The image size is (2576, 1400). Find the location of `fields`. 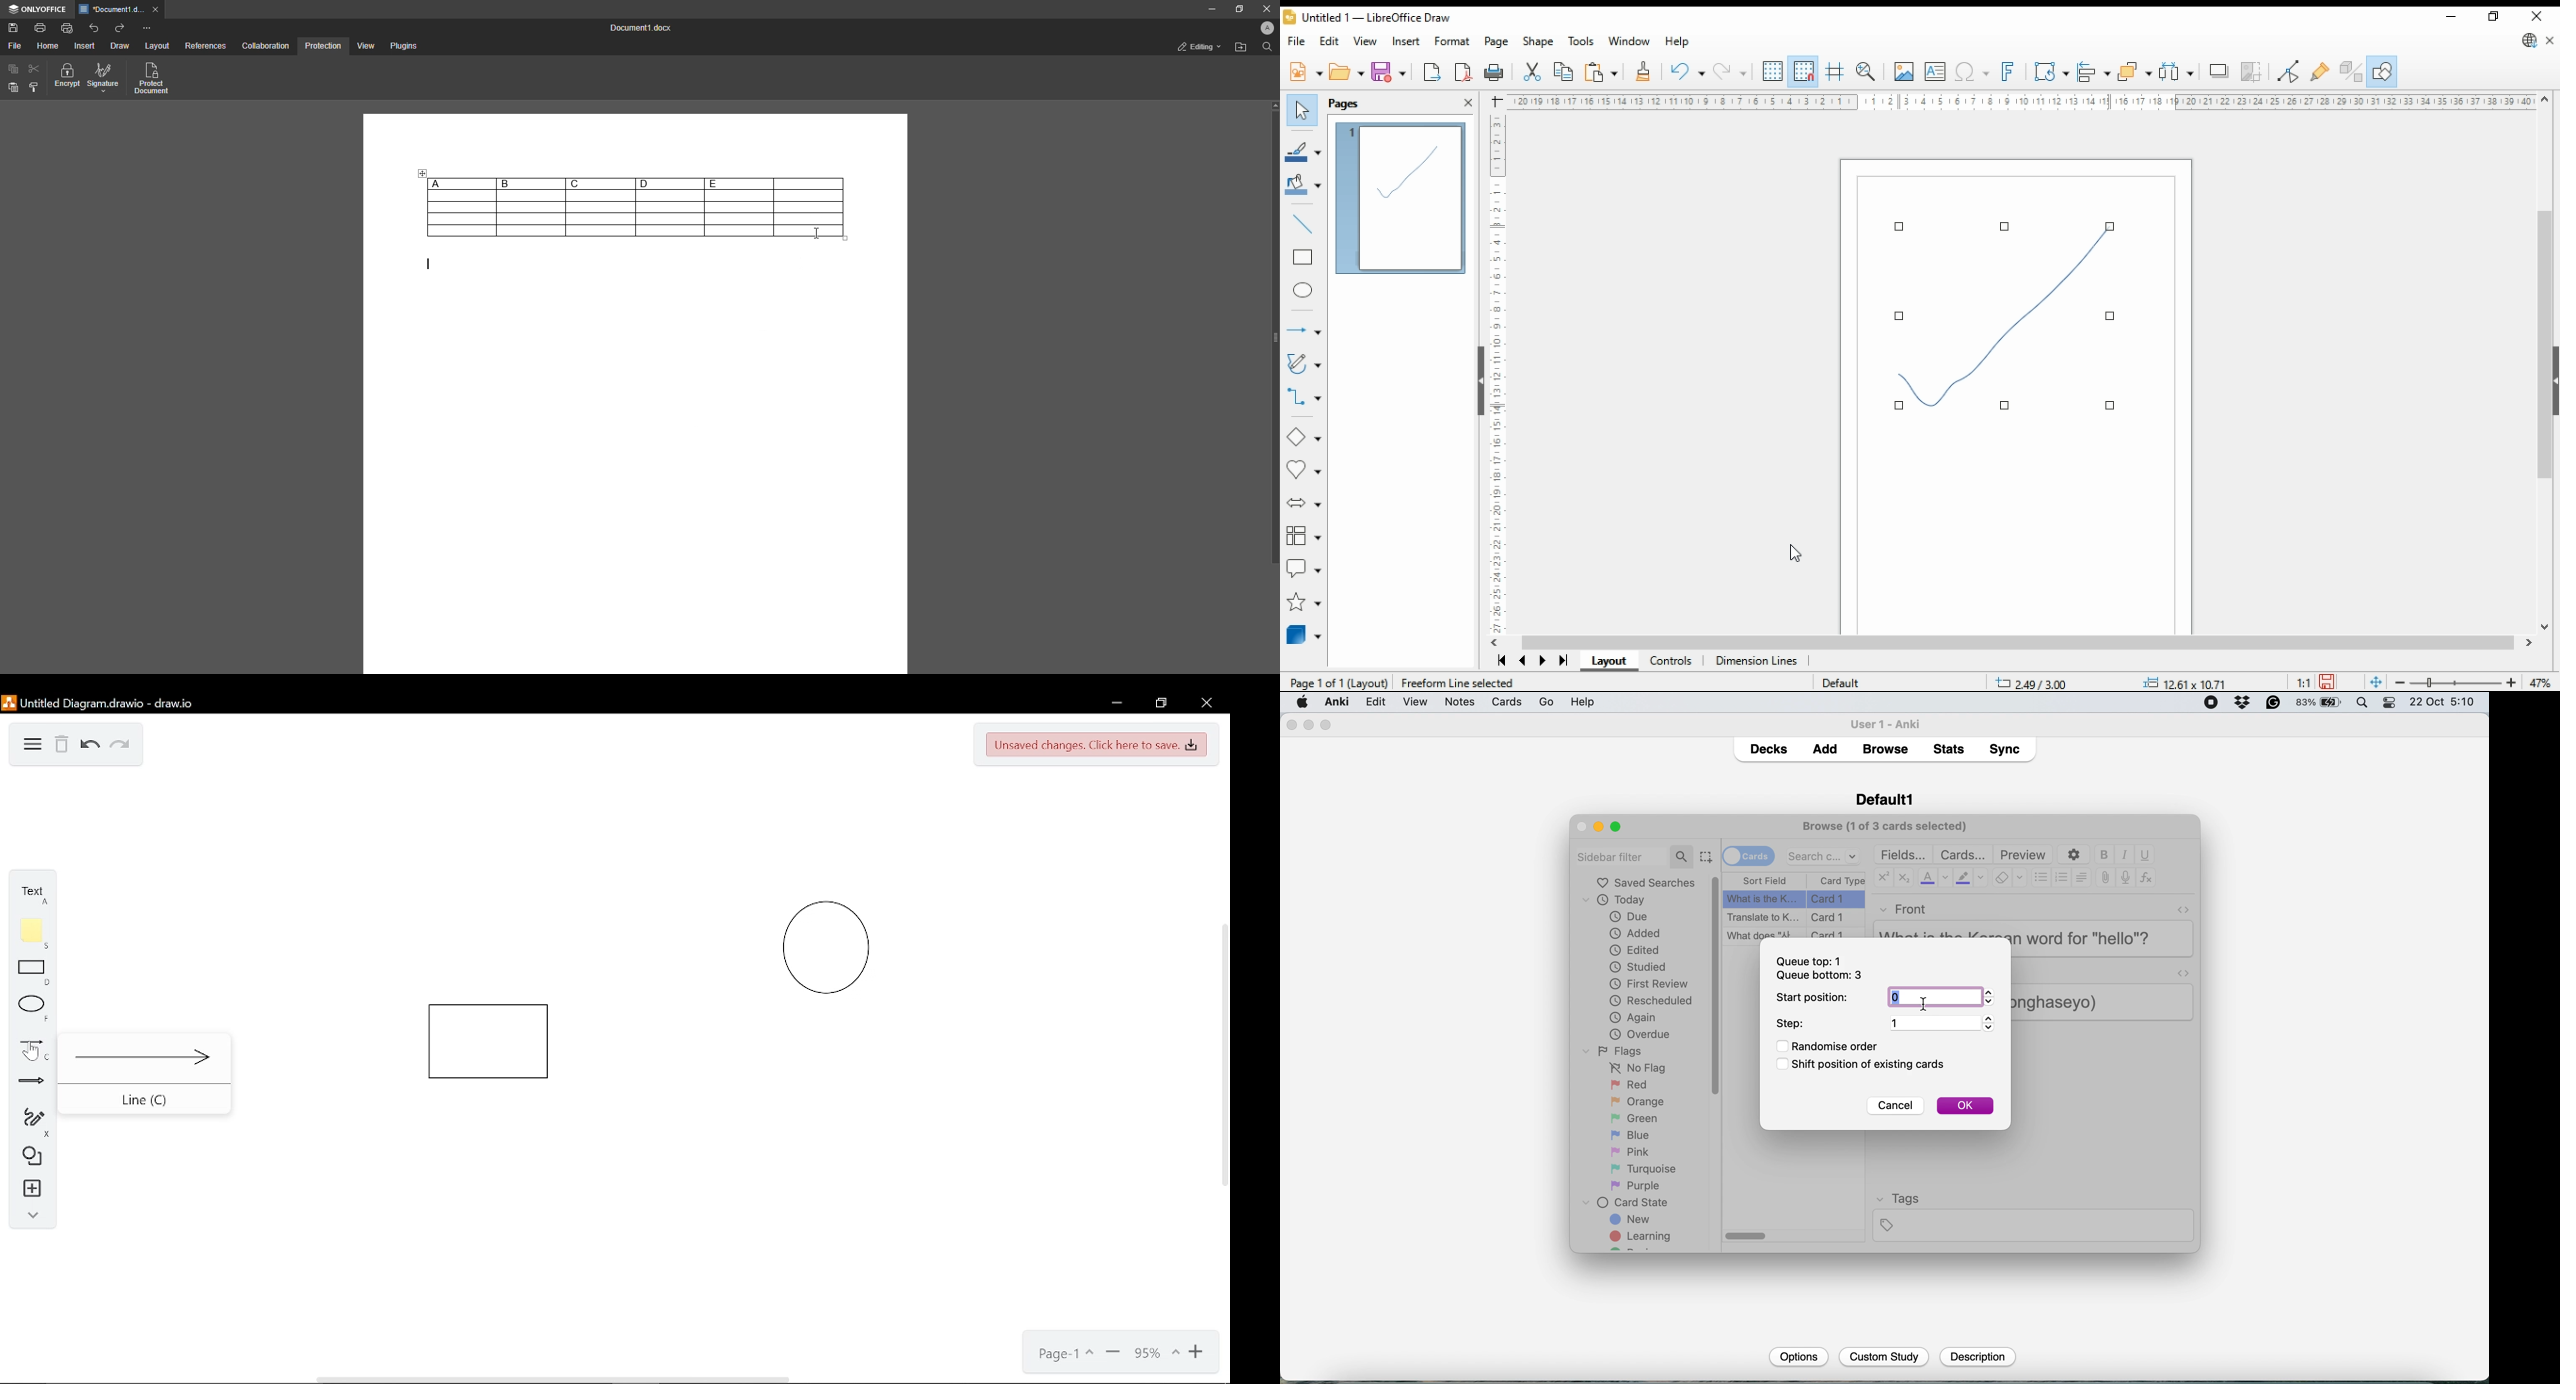

fields is located at coordinates (1905, 855).